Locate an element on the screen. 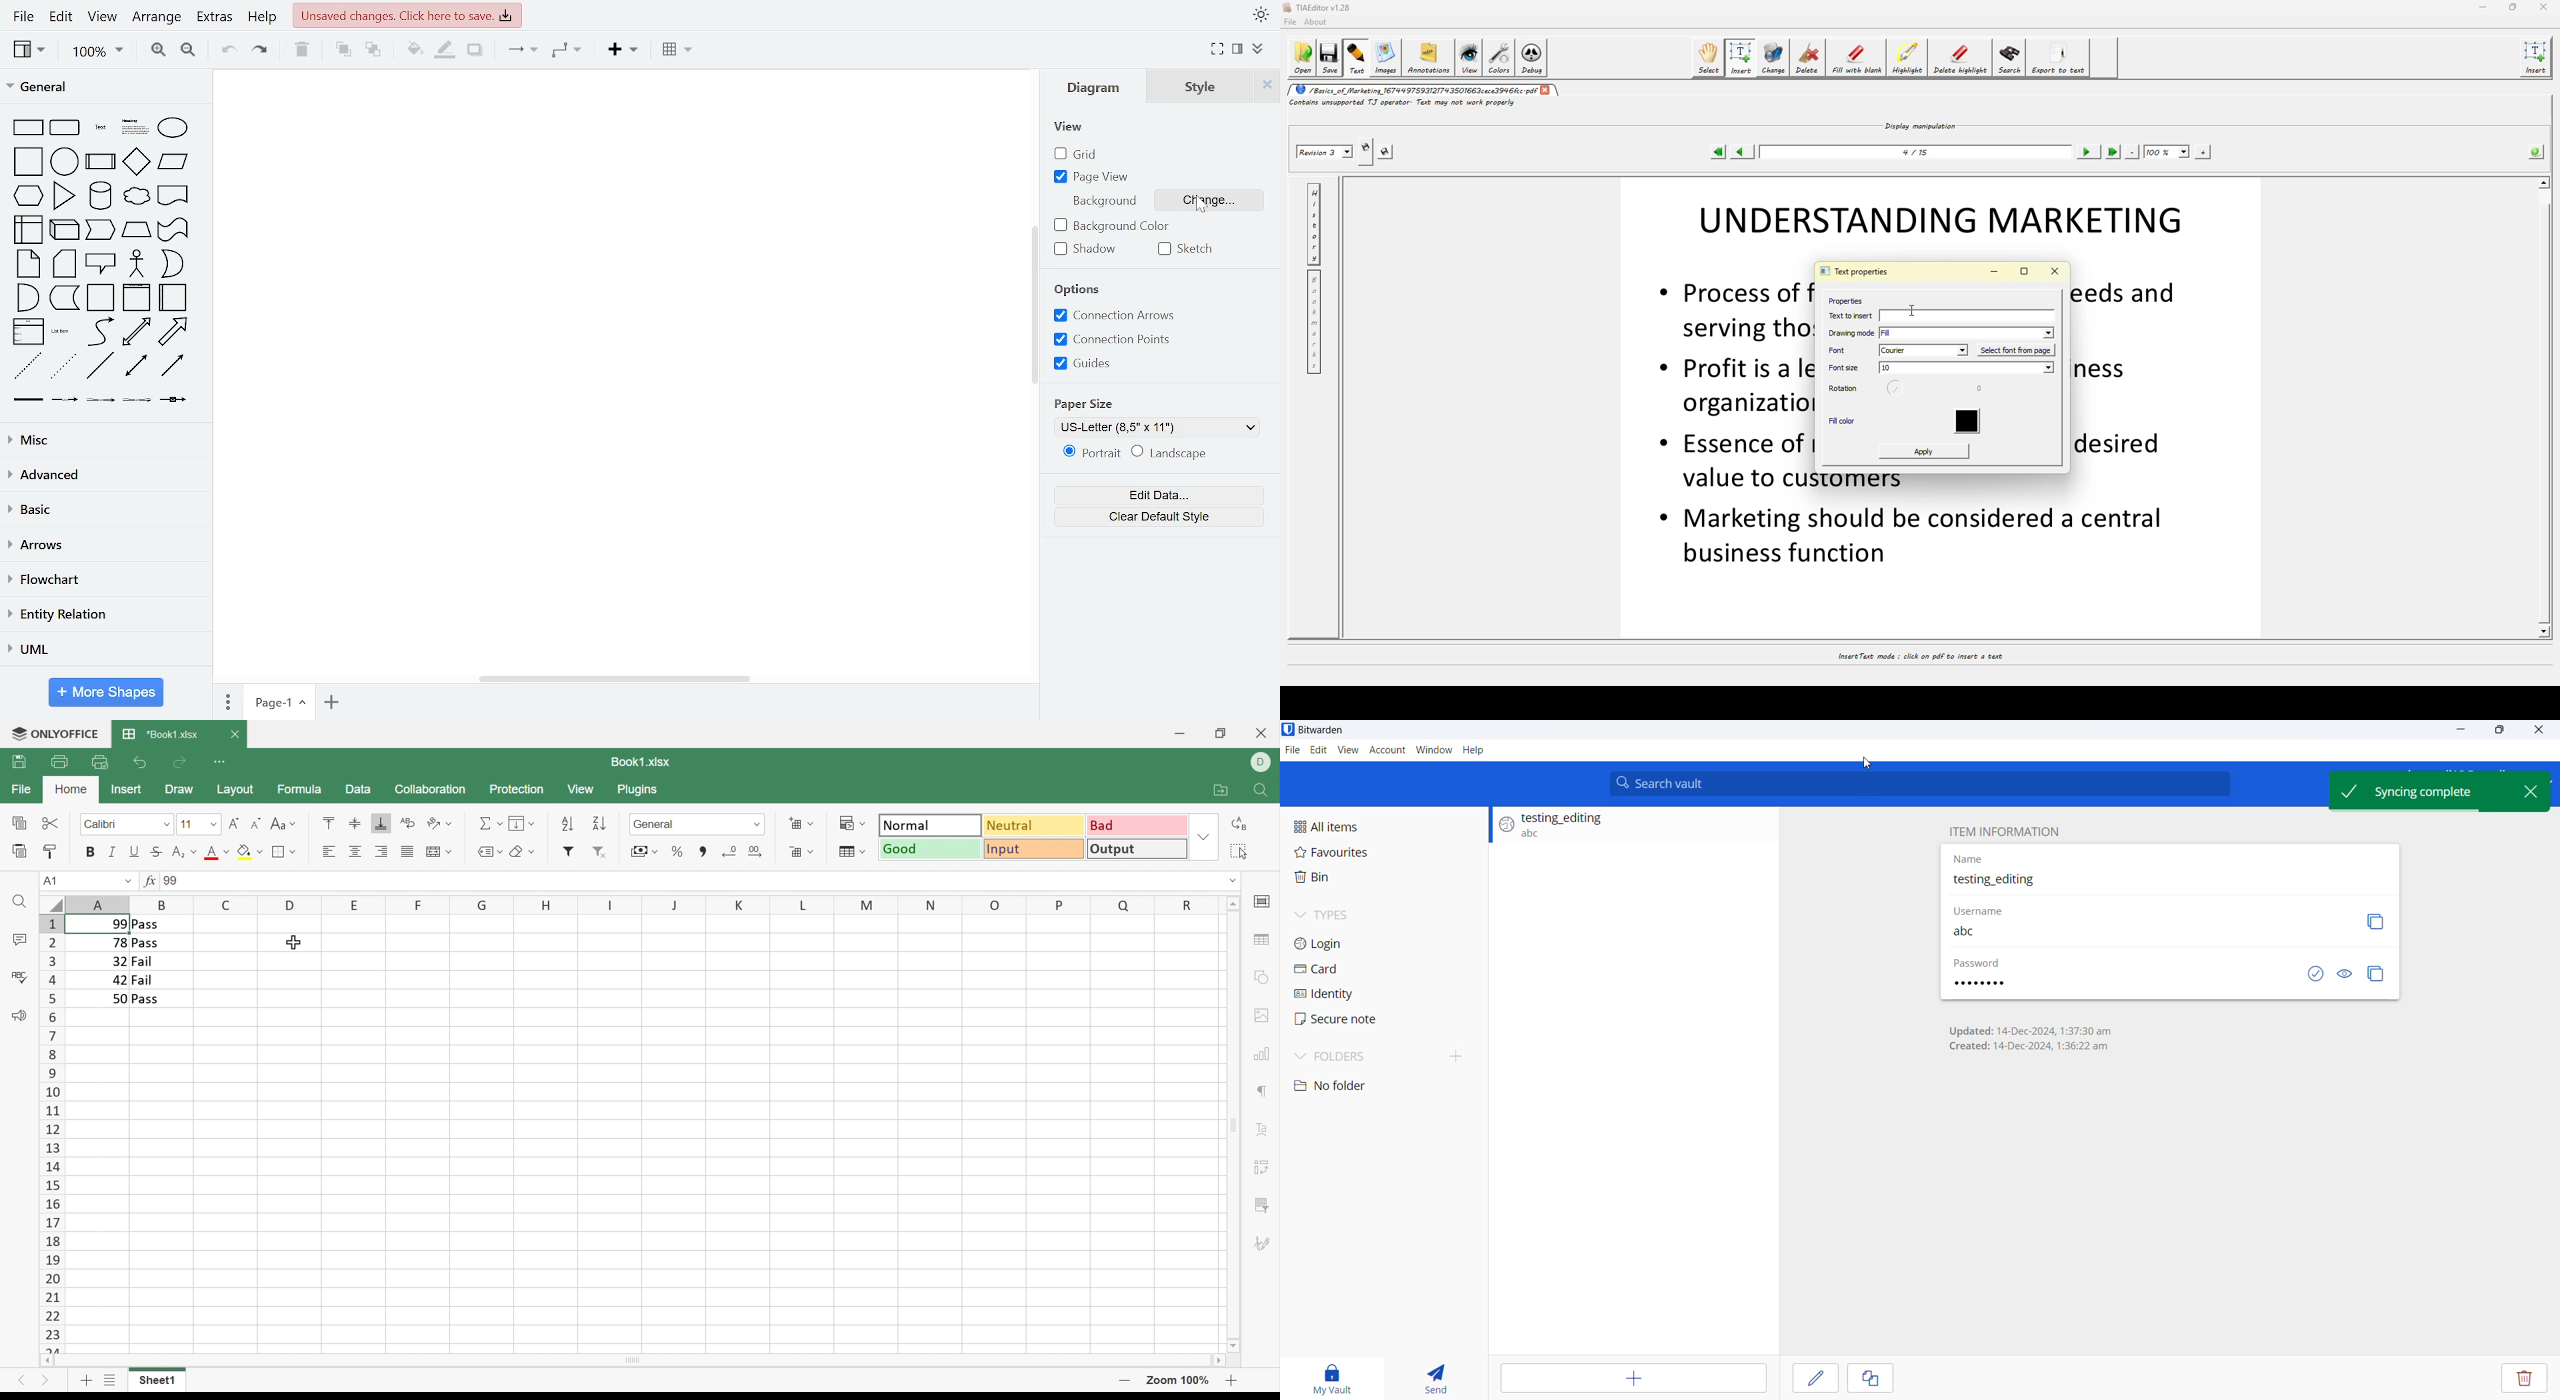  Spell checking is located at coordinates (19, 977).